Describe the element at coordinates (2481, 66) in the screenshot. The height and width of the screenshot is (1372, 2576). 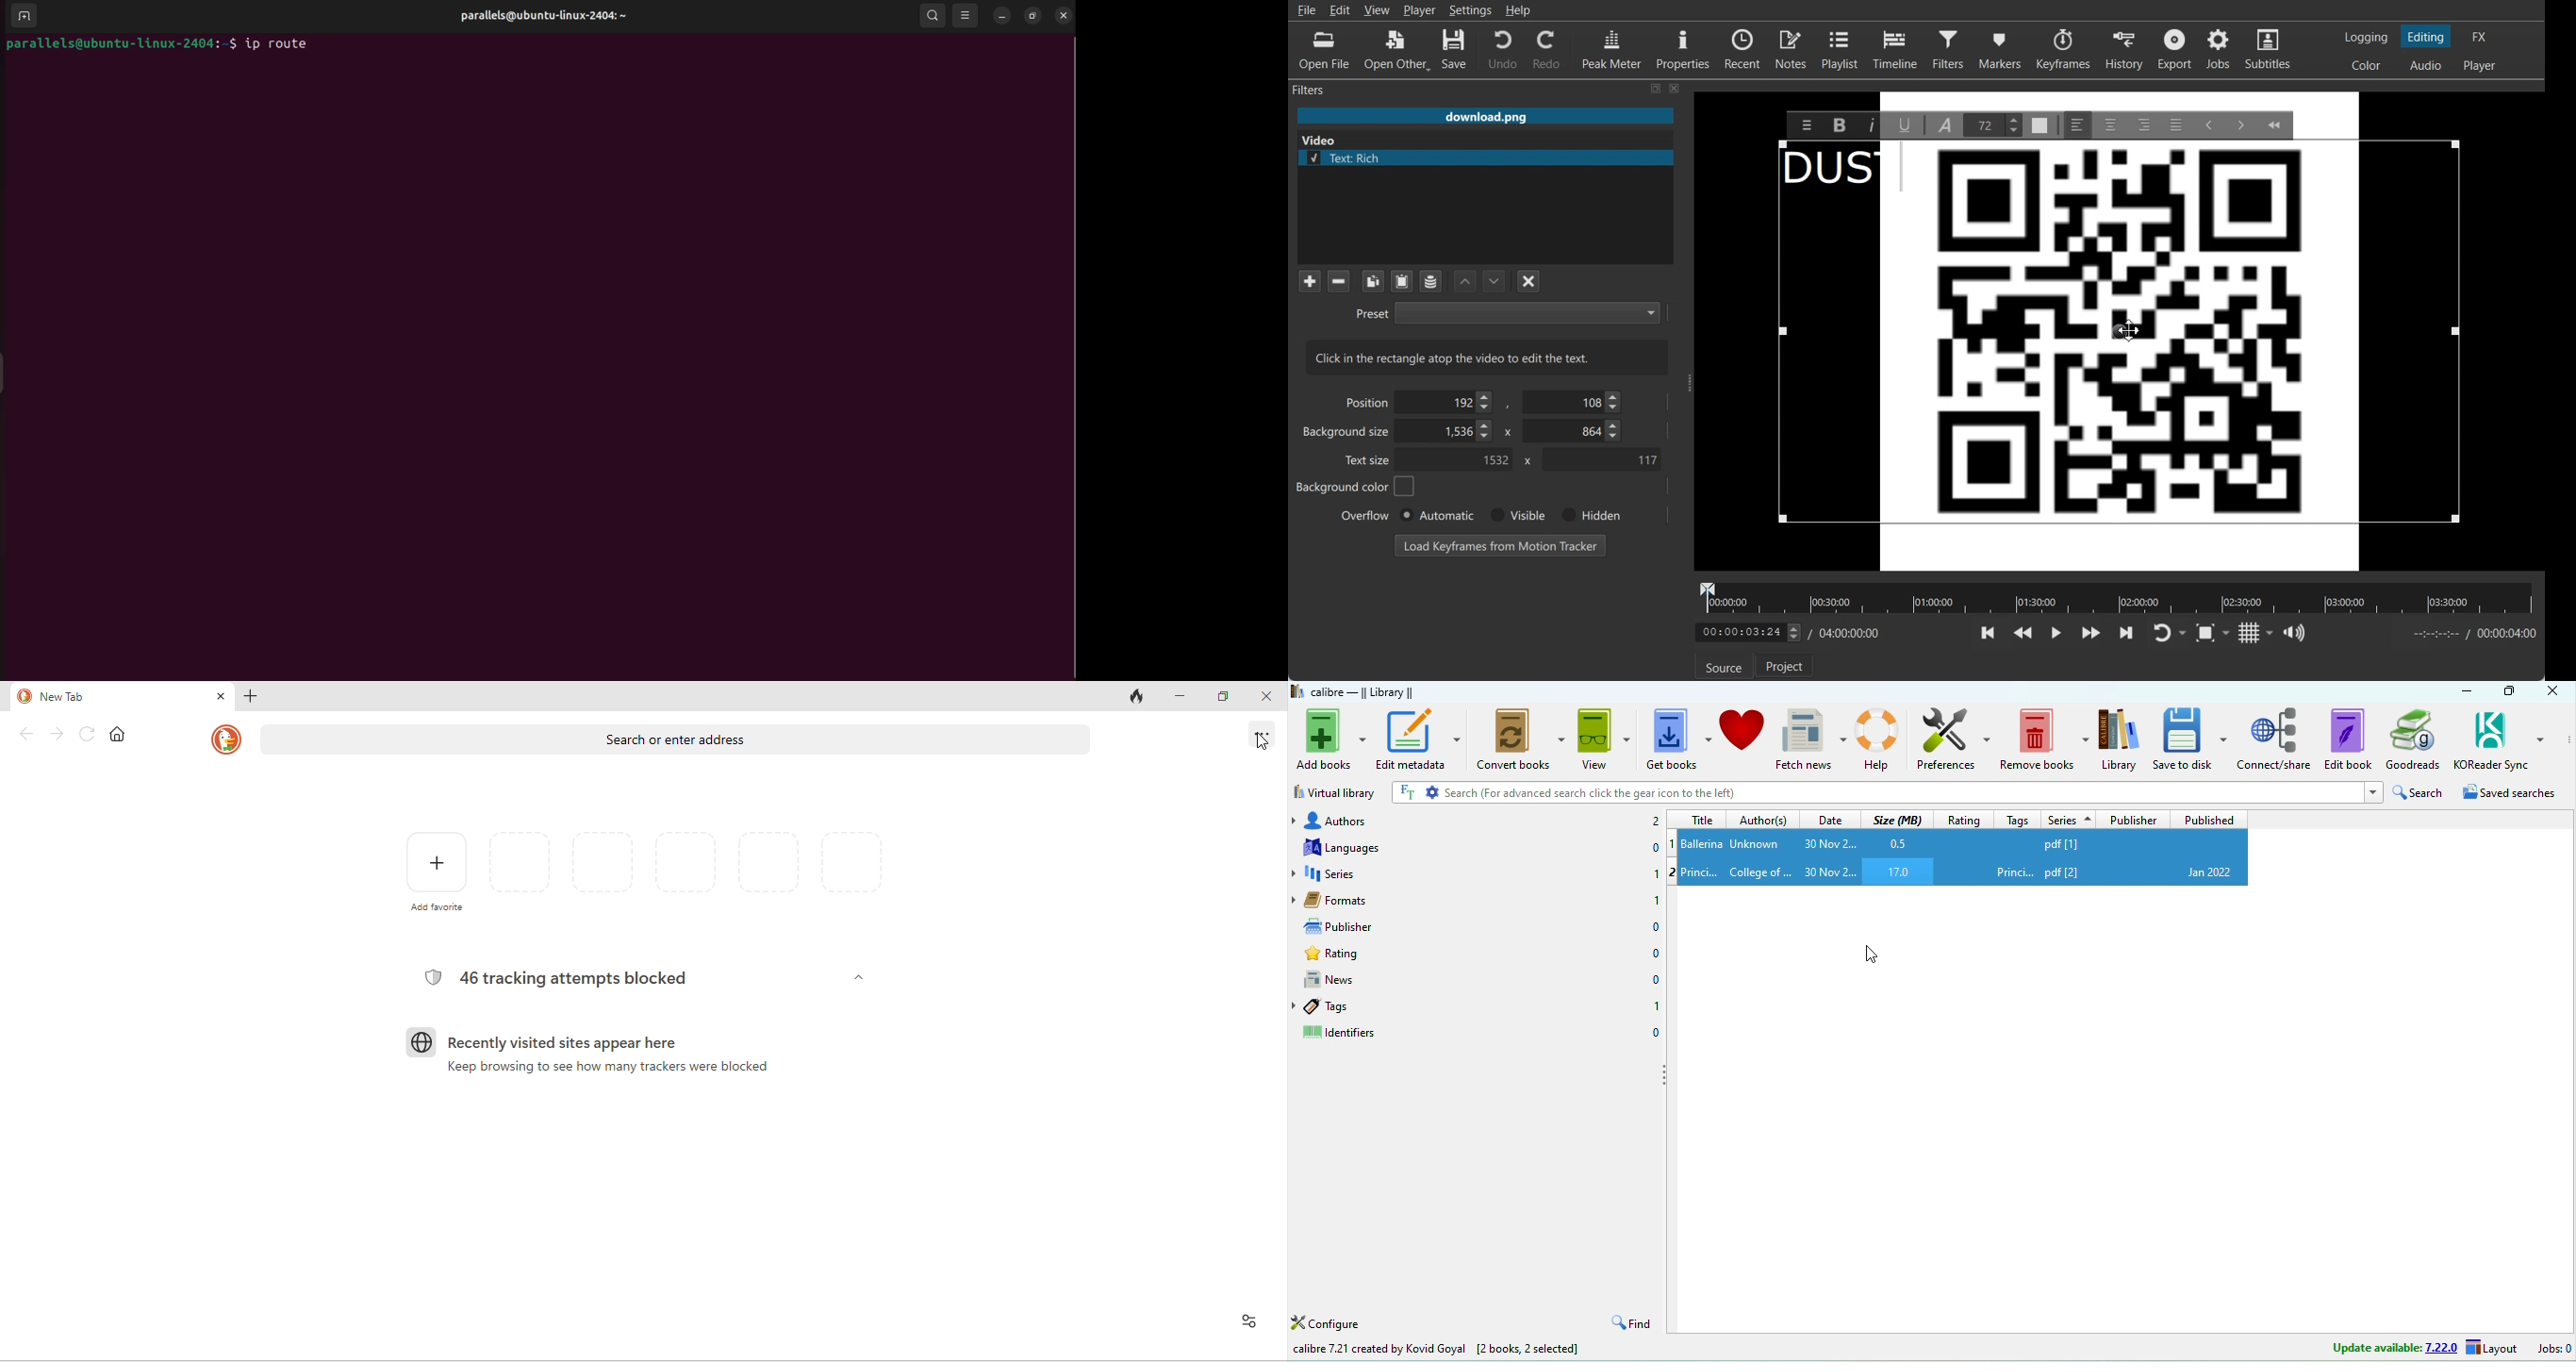
I see `Switching to the Player only layout` at that location.